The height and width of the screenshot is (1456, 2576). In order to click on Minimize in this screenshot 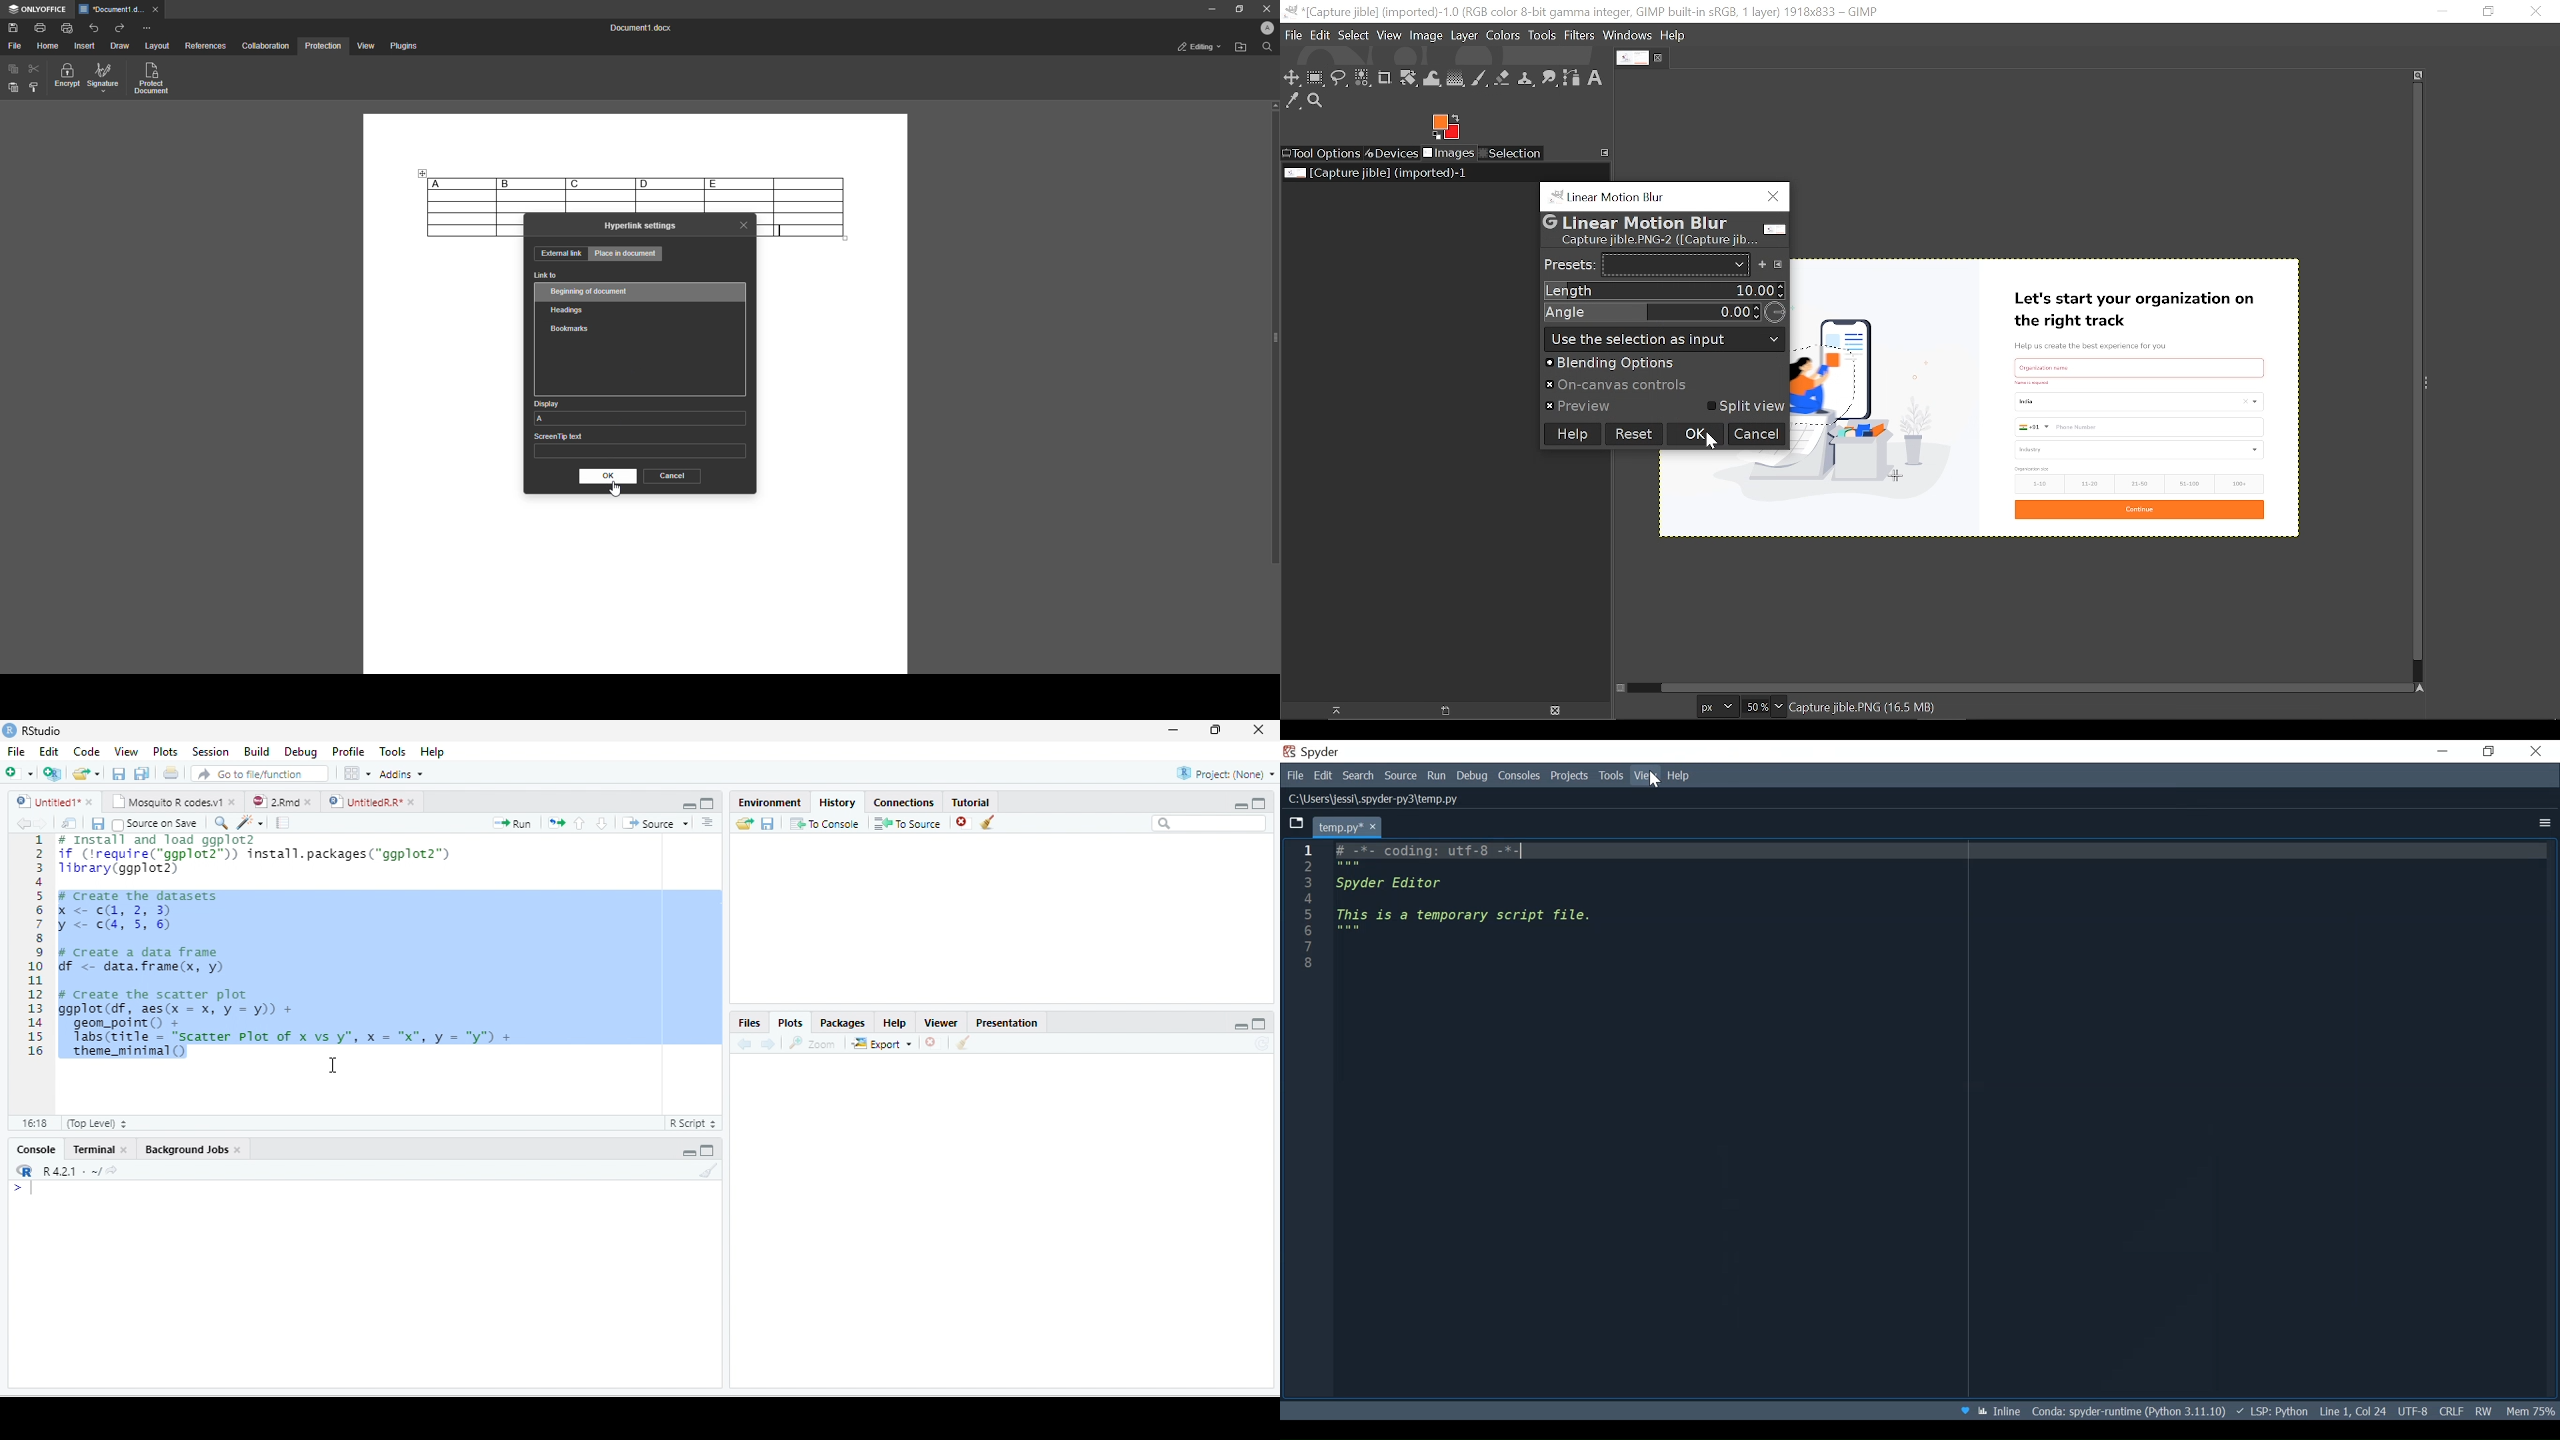, I will do `click(1241, 1026)`.